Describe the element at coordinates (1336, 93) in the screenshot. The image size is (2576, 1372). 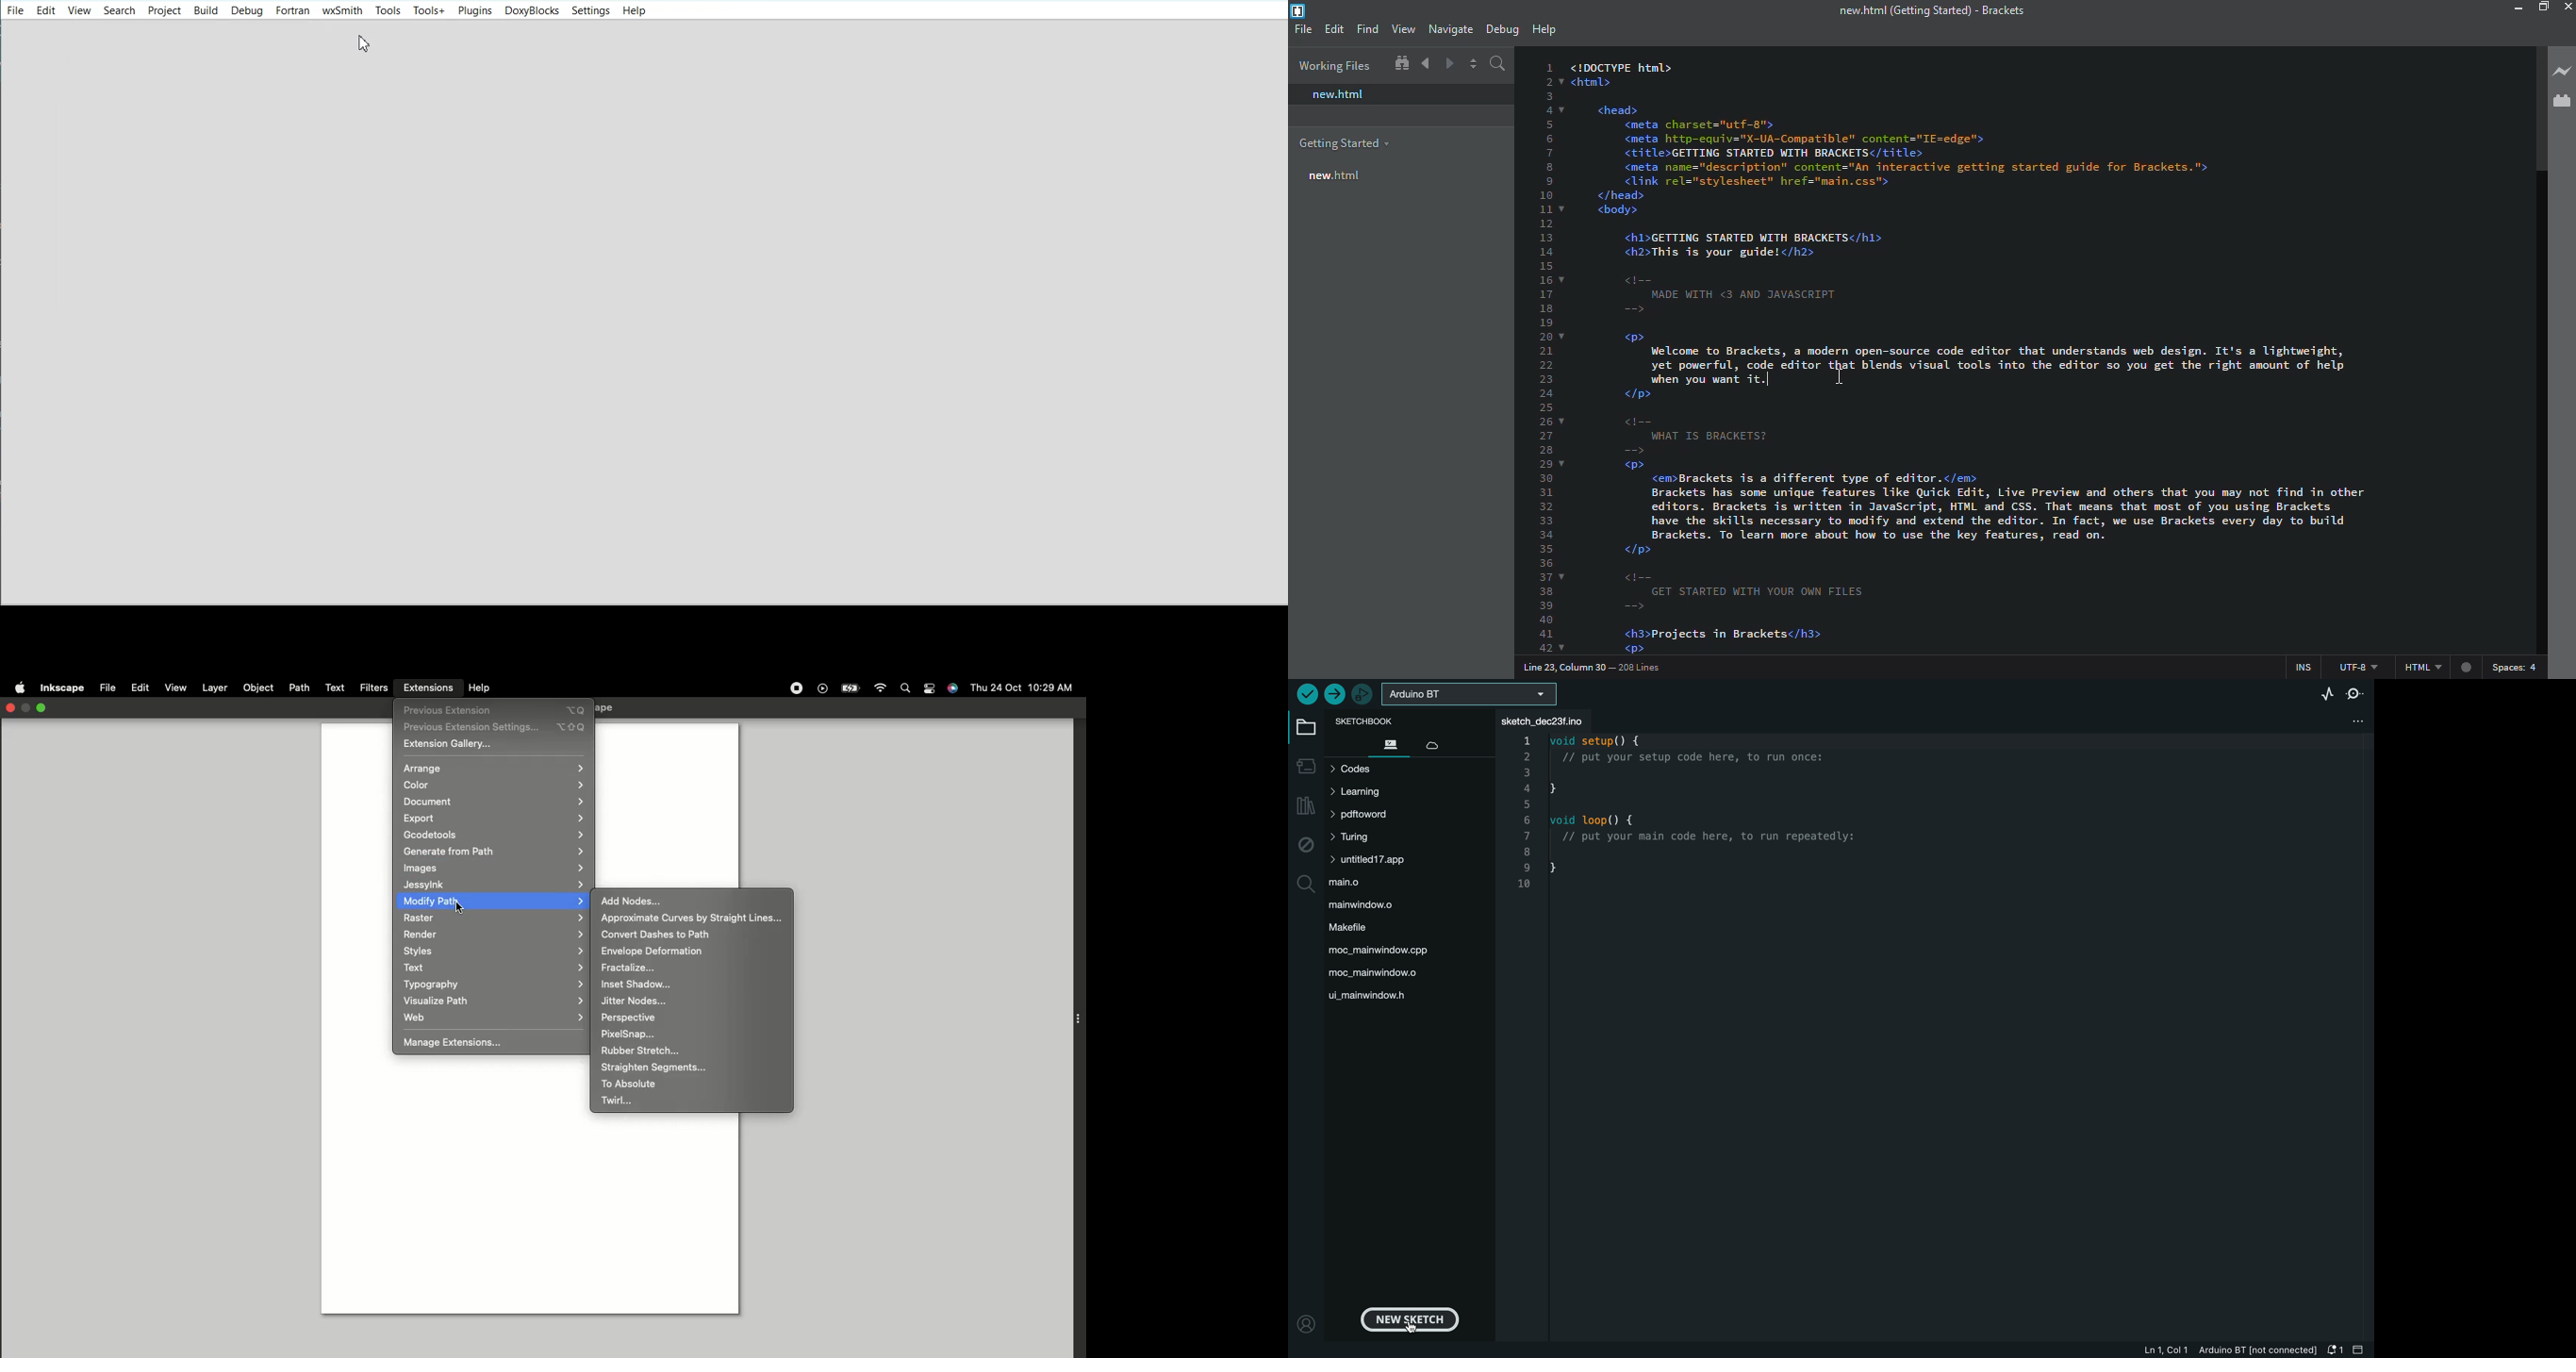
I see `new` at that location.